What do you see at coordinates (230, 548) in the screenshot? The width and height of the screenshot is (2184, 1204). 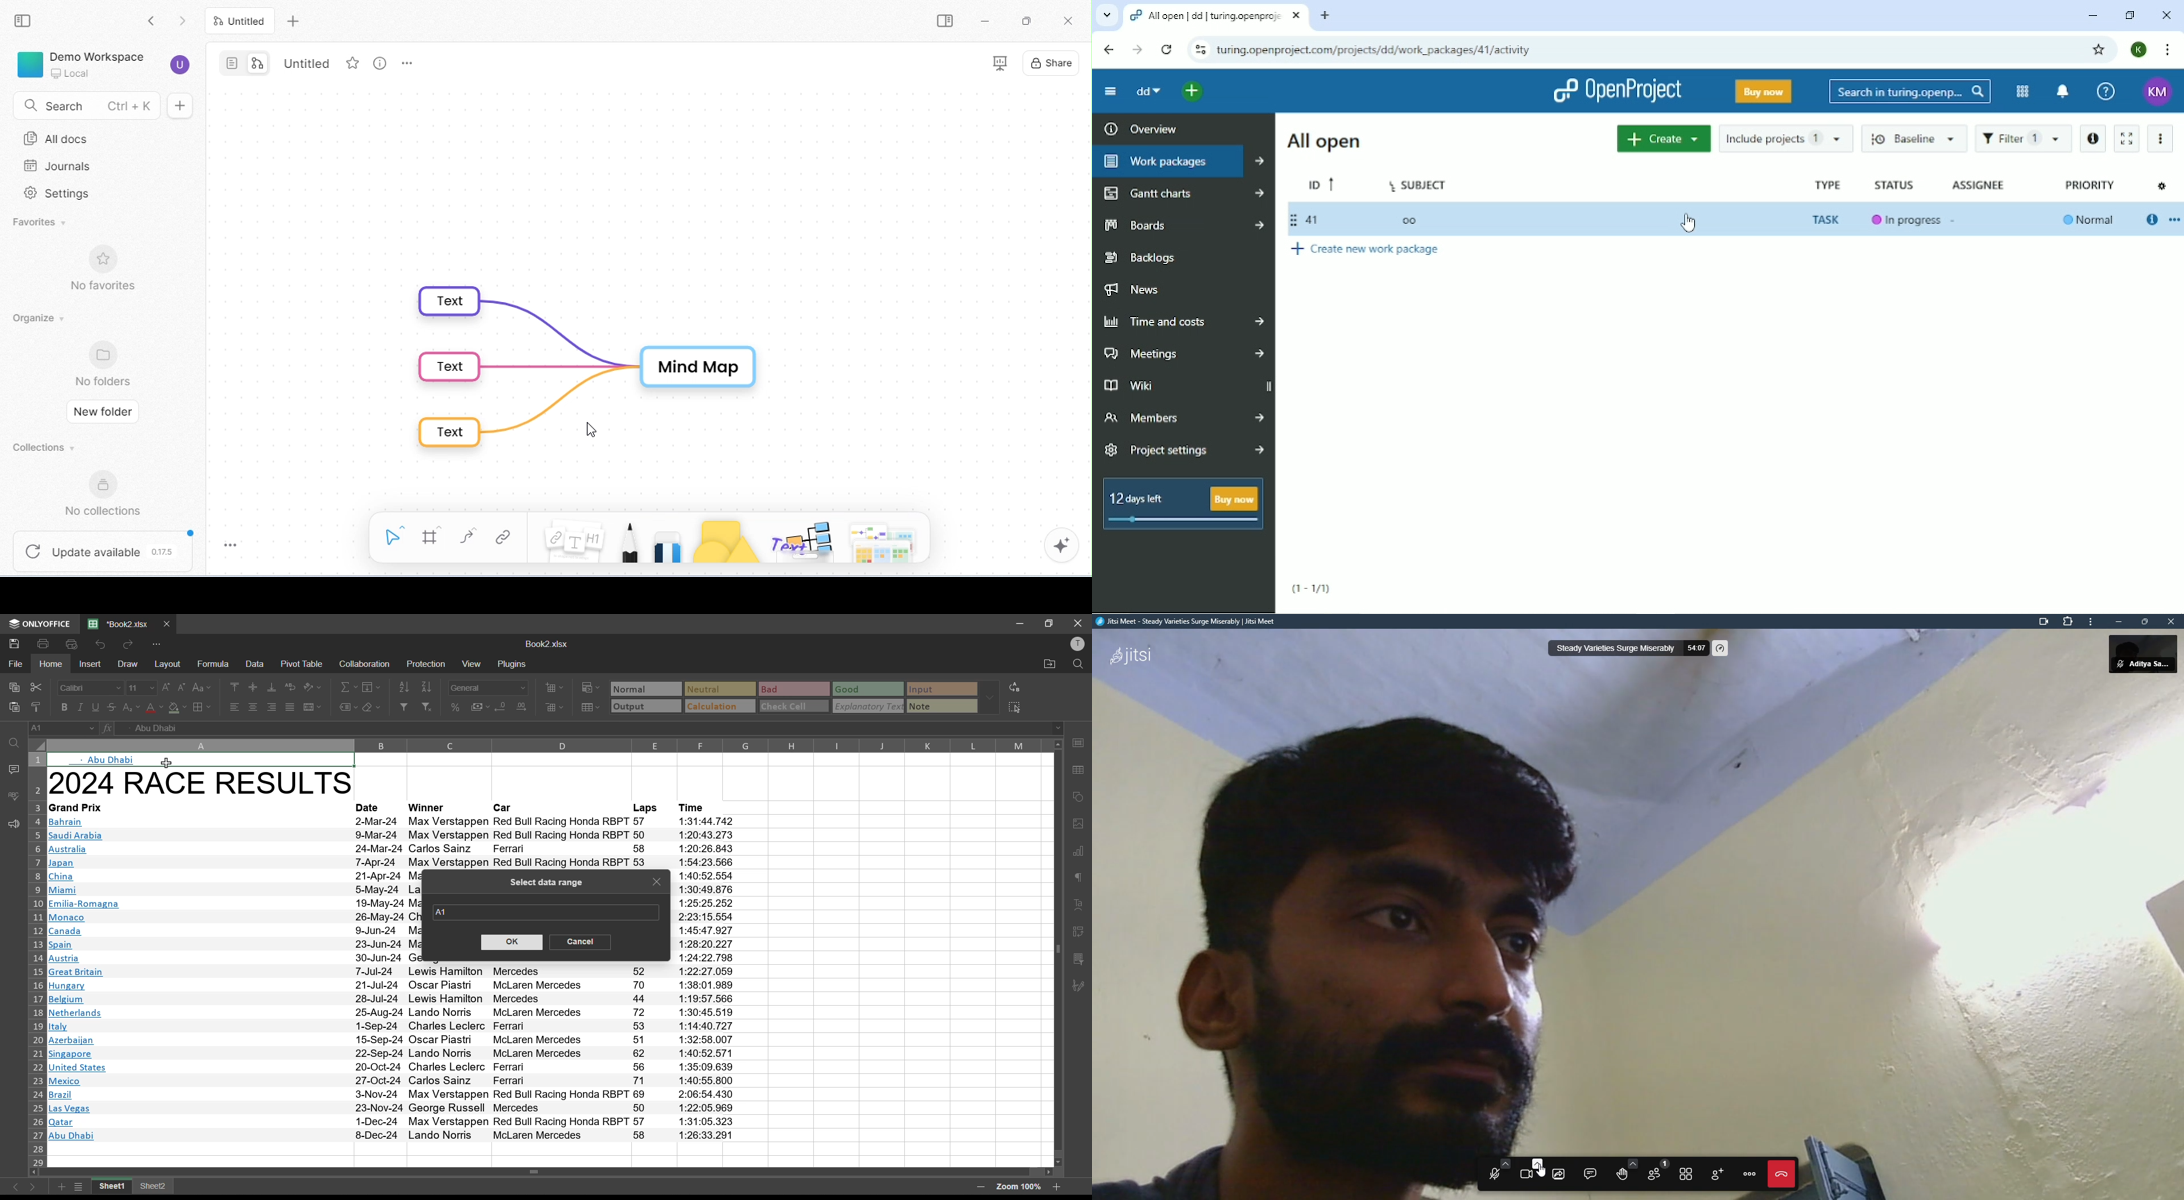 I see `toggle zoom` at bounding box center [230, 548].